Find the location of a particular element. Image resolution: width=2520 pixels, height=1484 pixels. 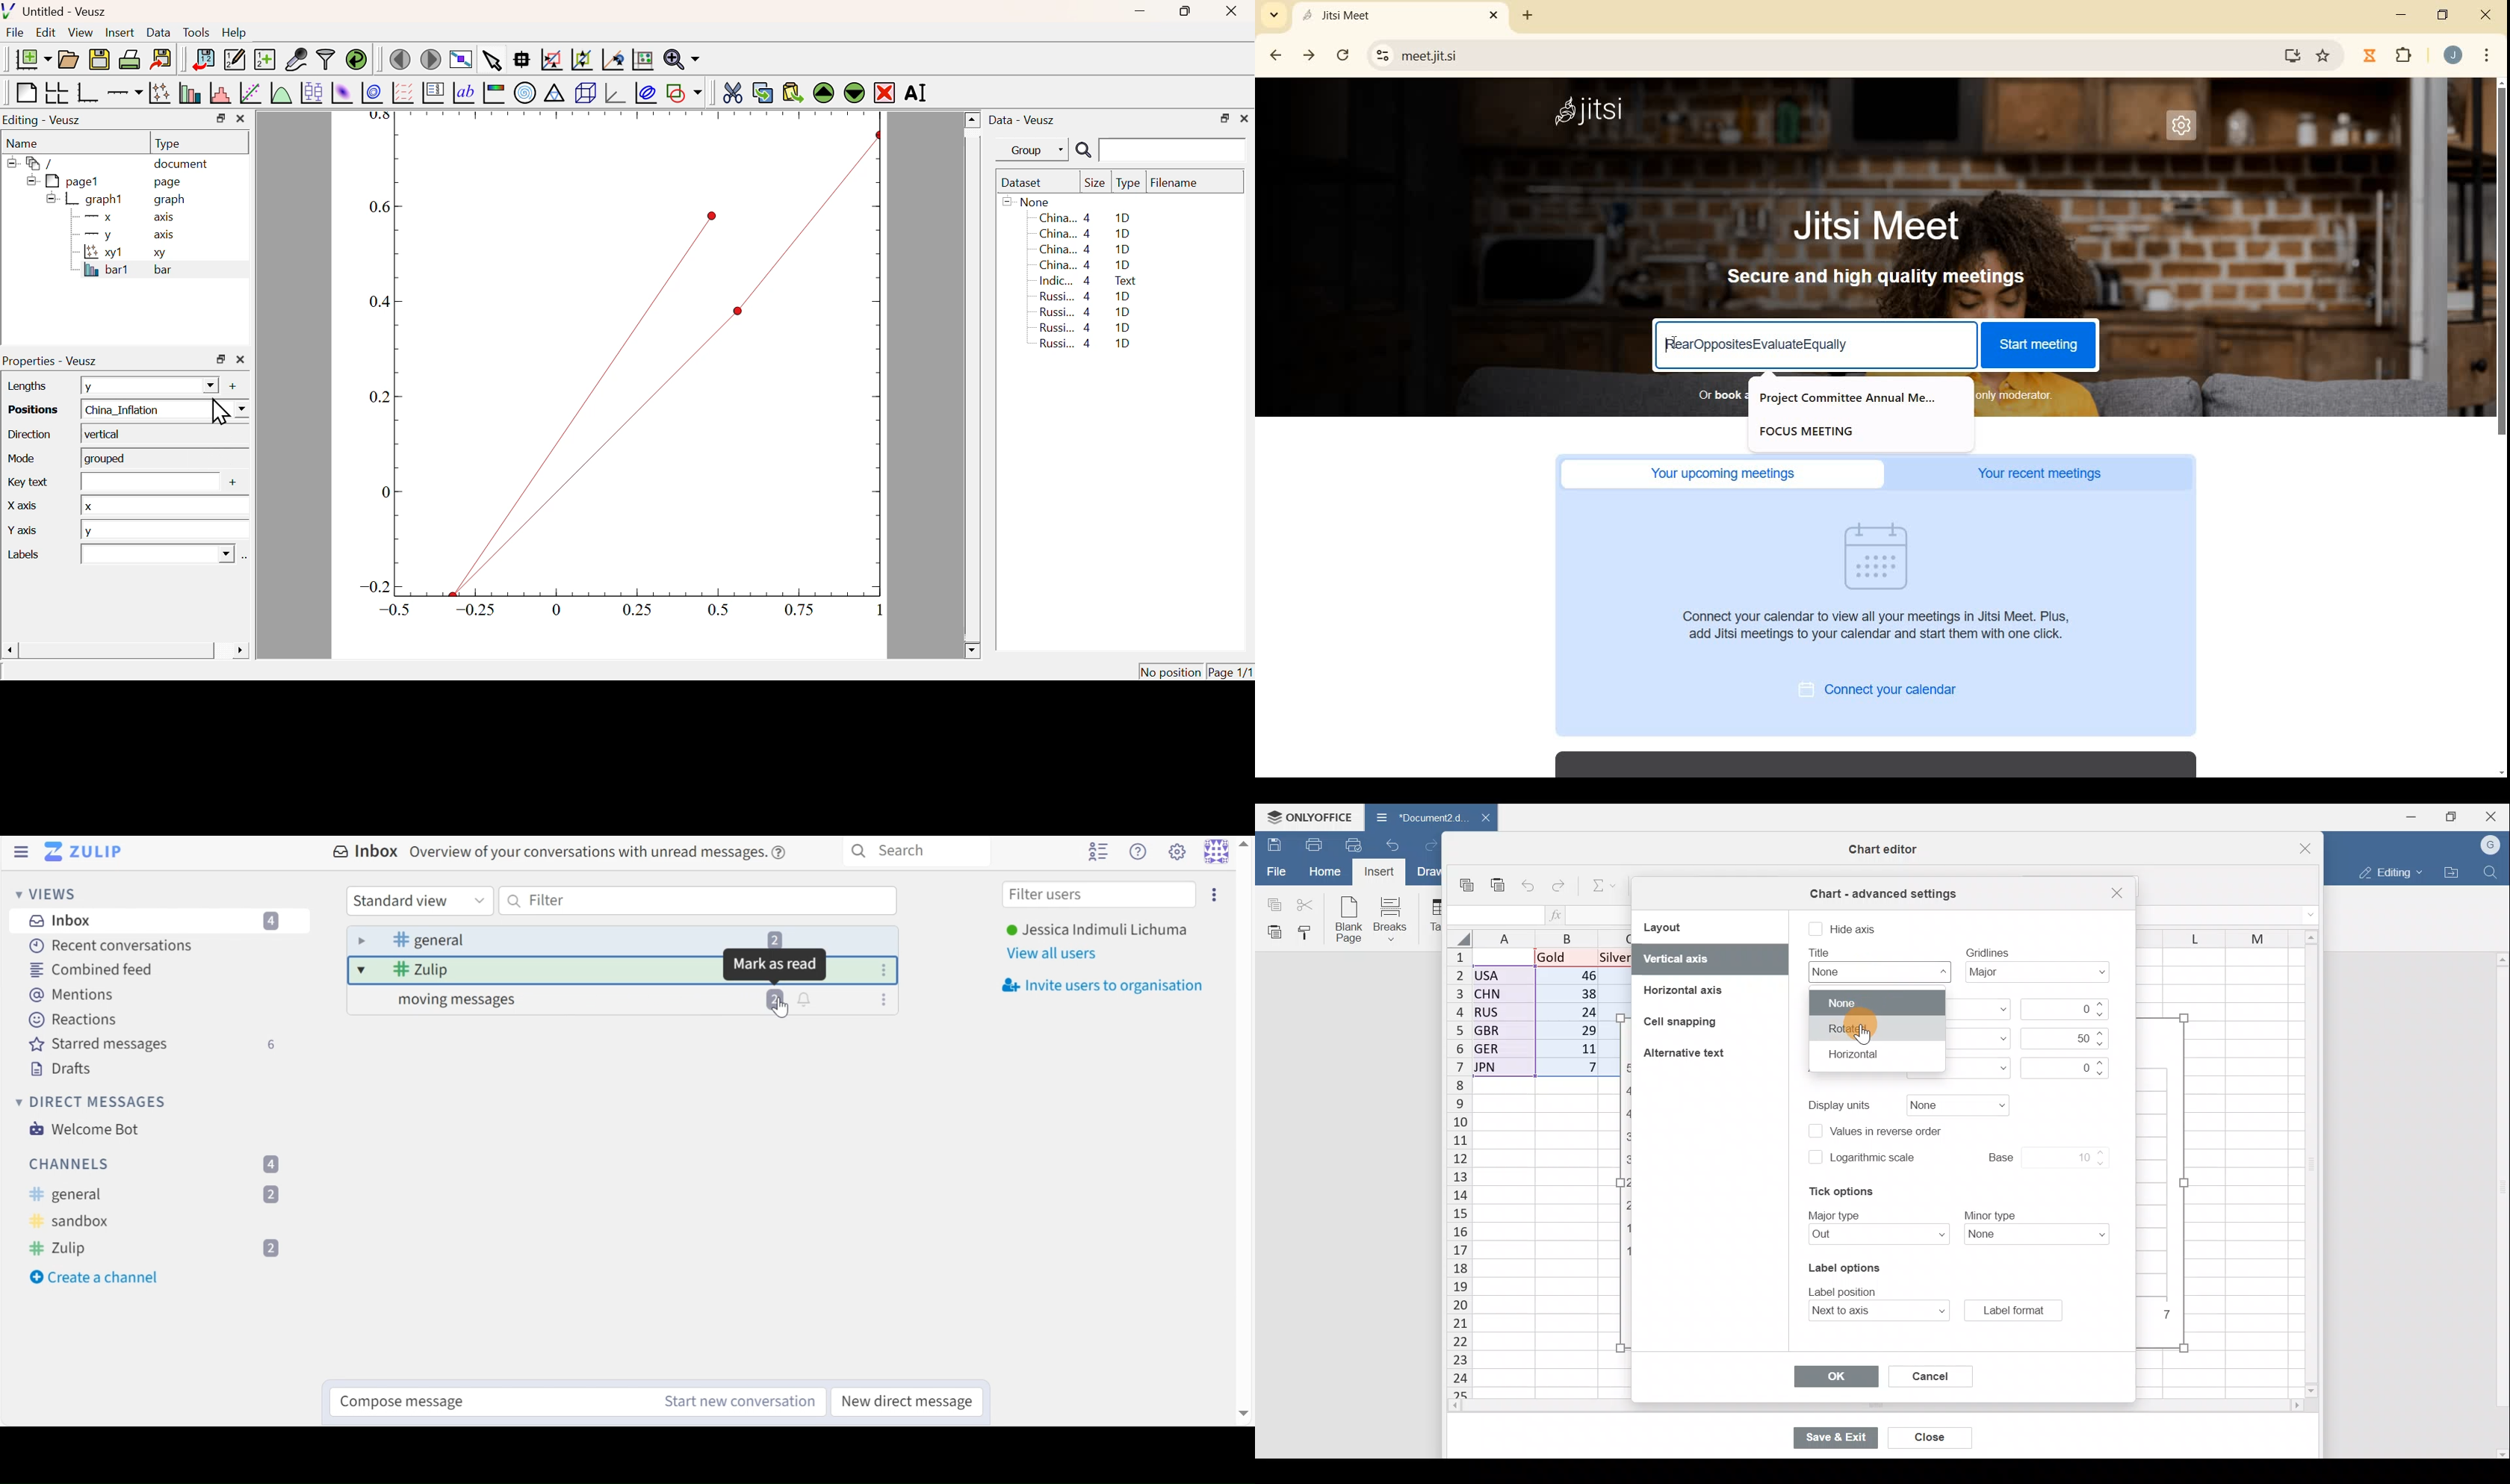

View plot fullscreen is located at coordinates (459, 61).